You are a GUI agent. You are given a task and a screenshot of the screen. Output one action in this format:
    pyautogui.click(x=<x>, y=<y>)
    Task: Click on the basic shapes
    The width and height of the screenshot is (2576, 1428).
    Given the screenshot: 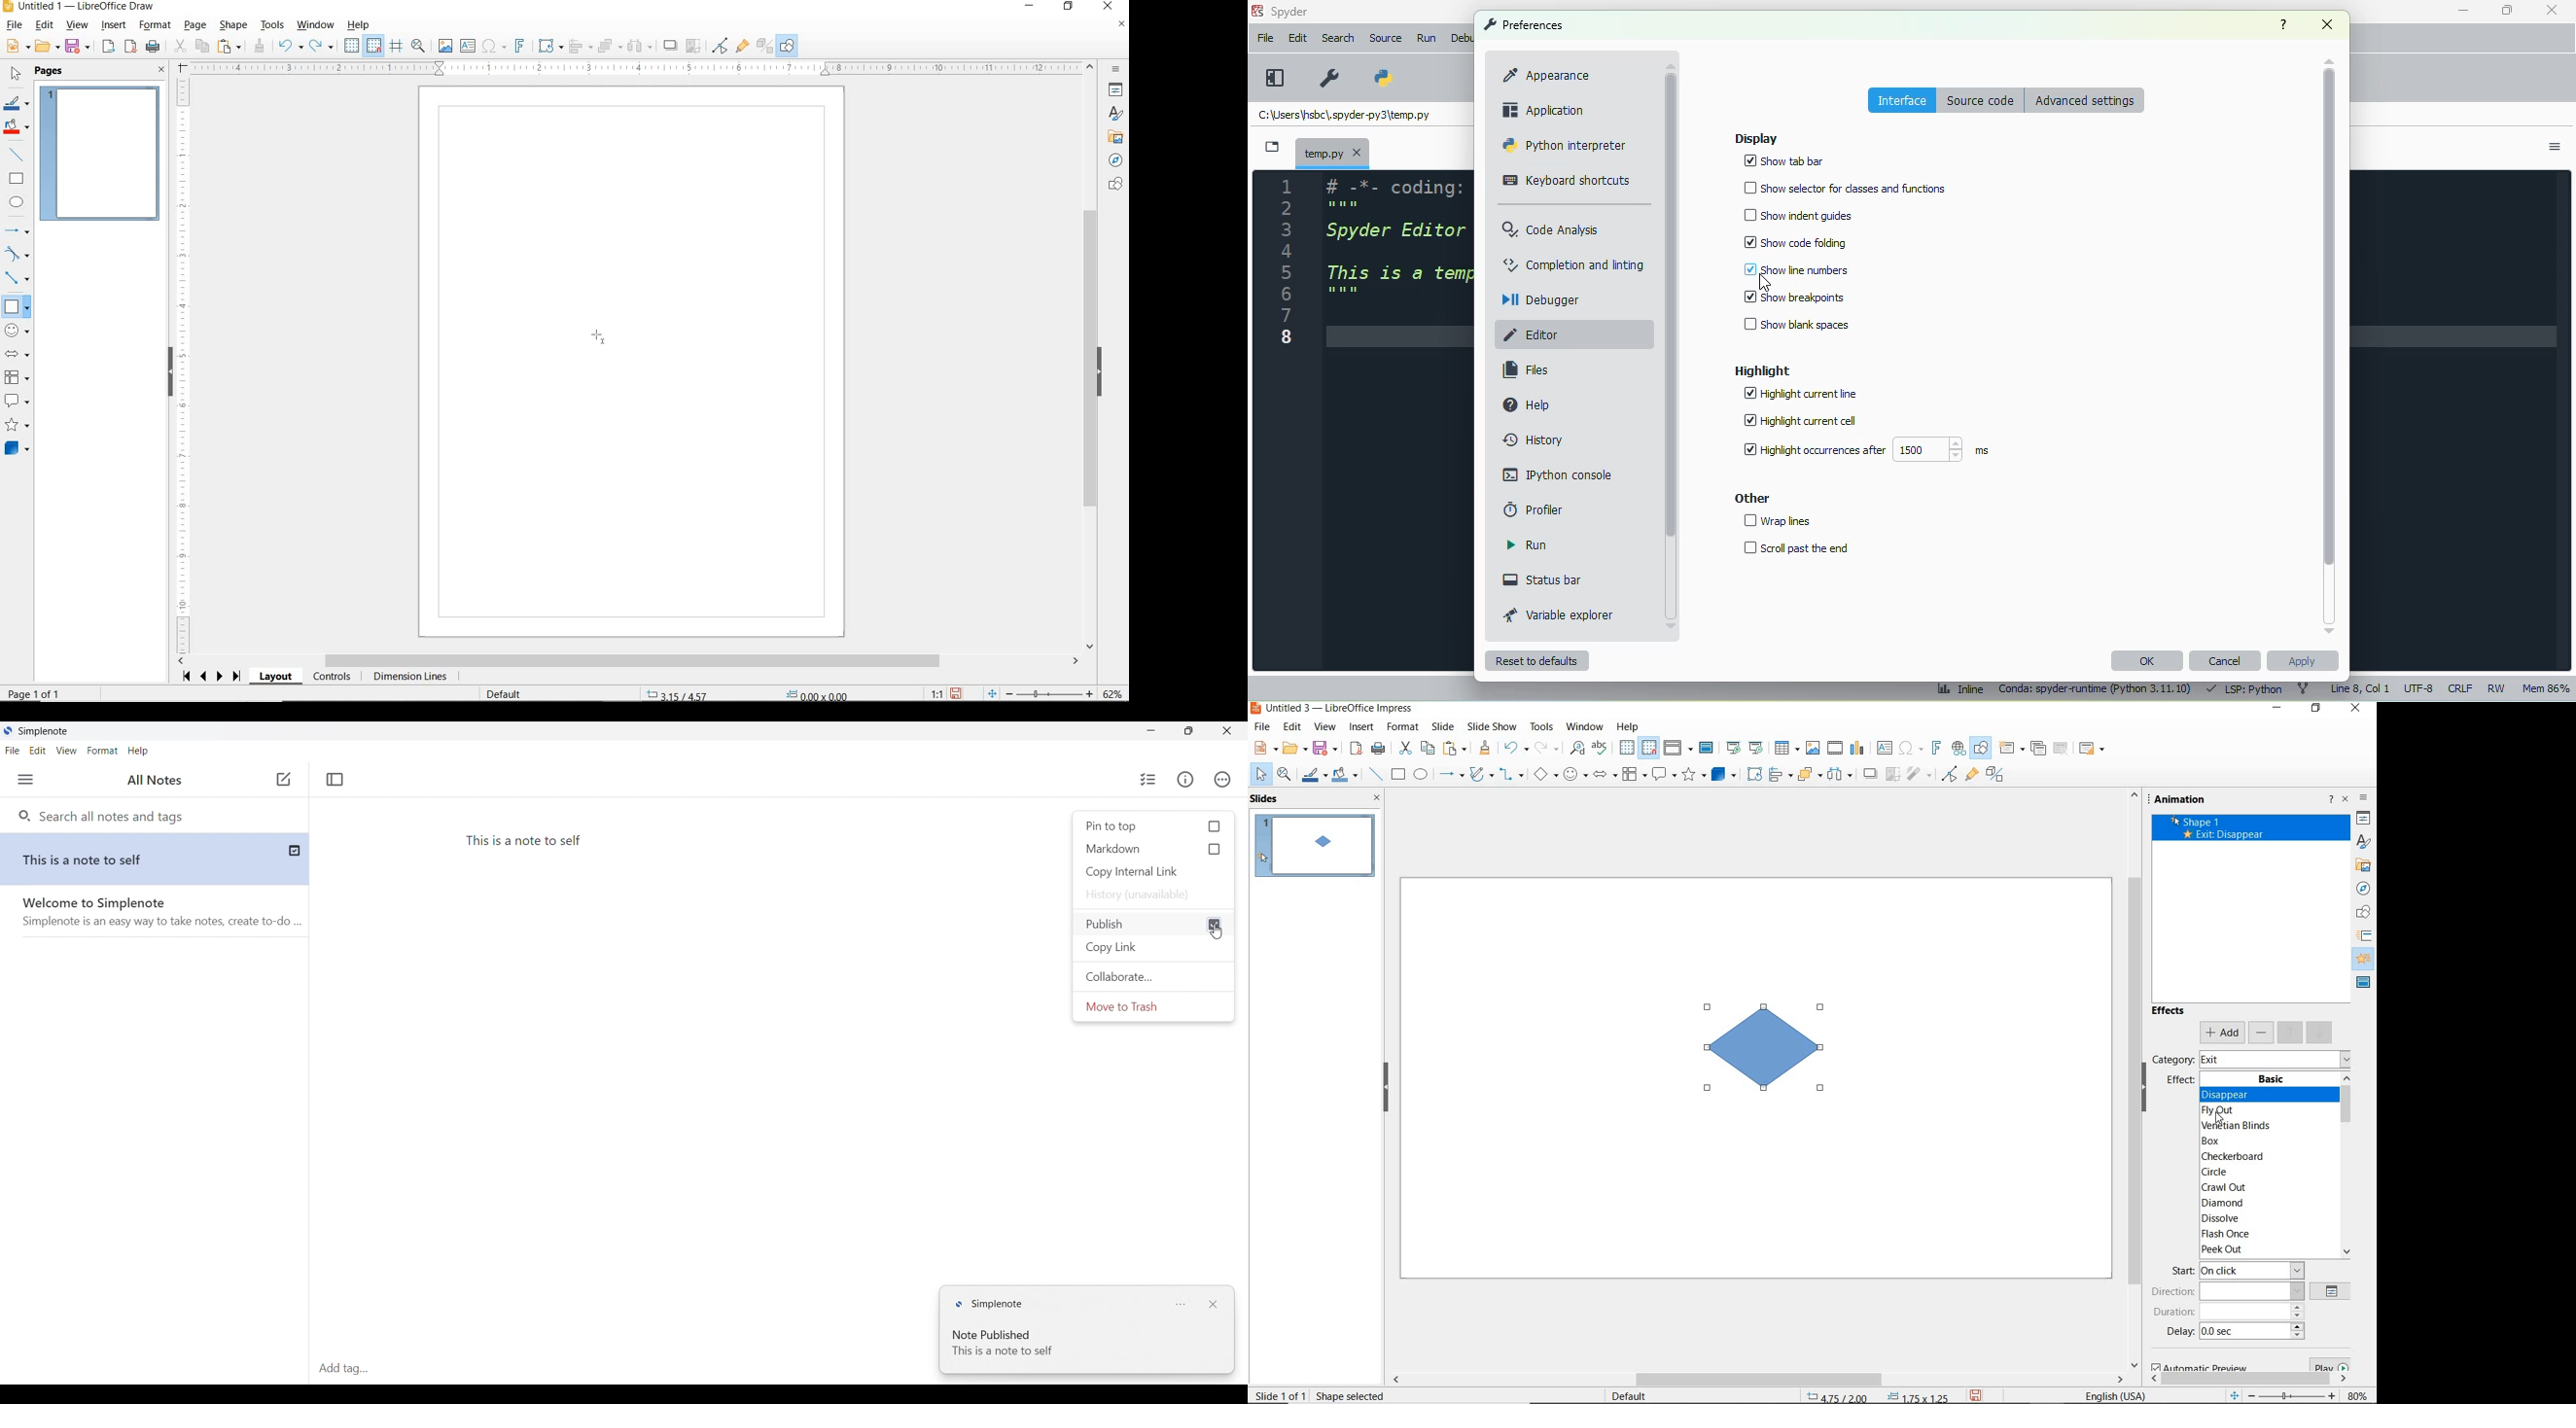 What is the action you would take?
    pyautogui.click(x=1545, y=774)
    